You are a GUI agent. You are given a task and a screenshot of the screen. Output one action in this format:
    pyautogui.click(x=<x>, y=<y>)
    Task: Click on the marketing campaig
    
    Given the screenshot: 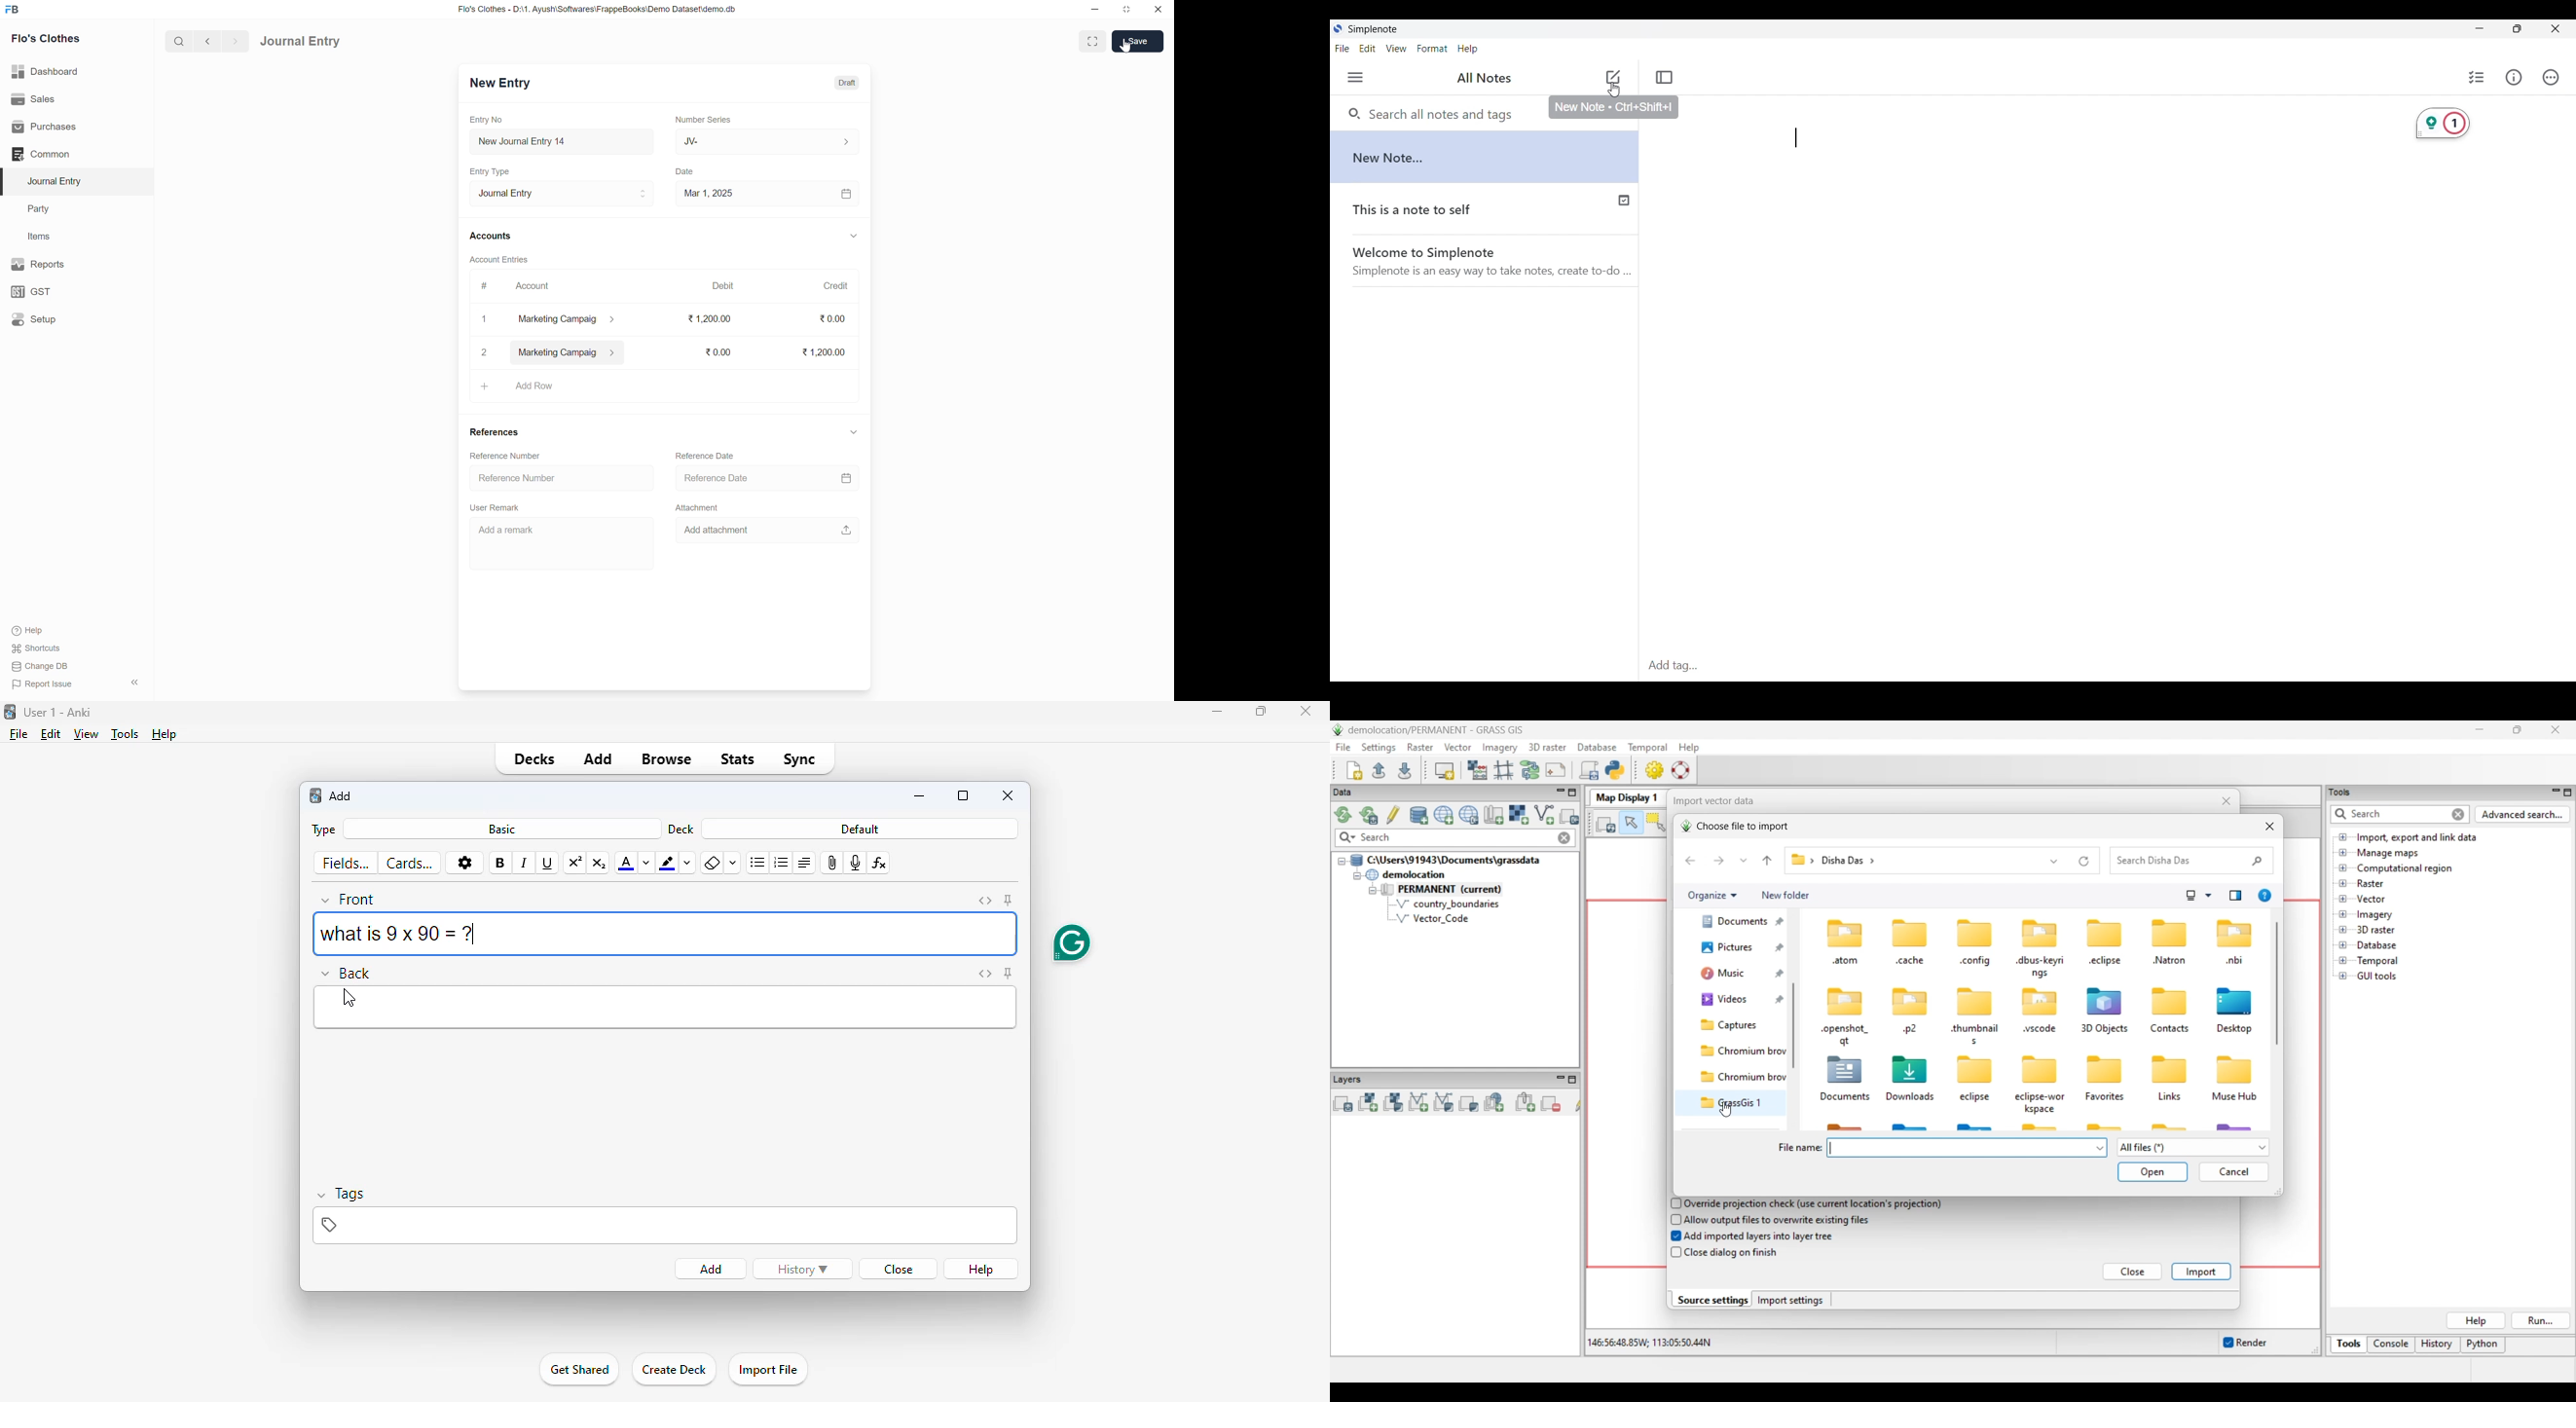 What is the action you would take?
    pyautogui.click(x=573, y=320)
    